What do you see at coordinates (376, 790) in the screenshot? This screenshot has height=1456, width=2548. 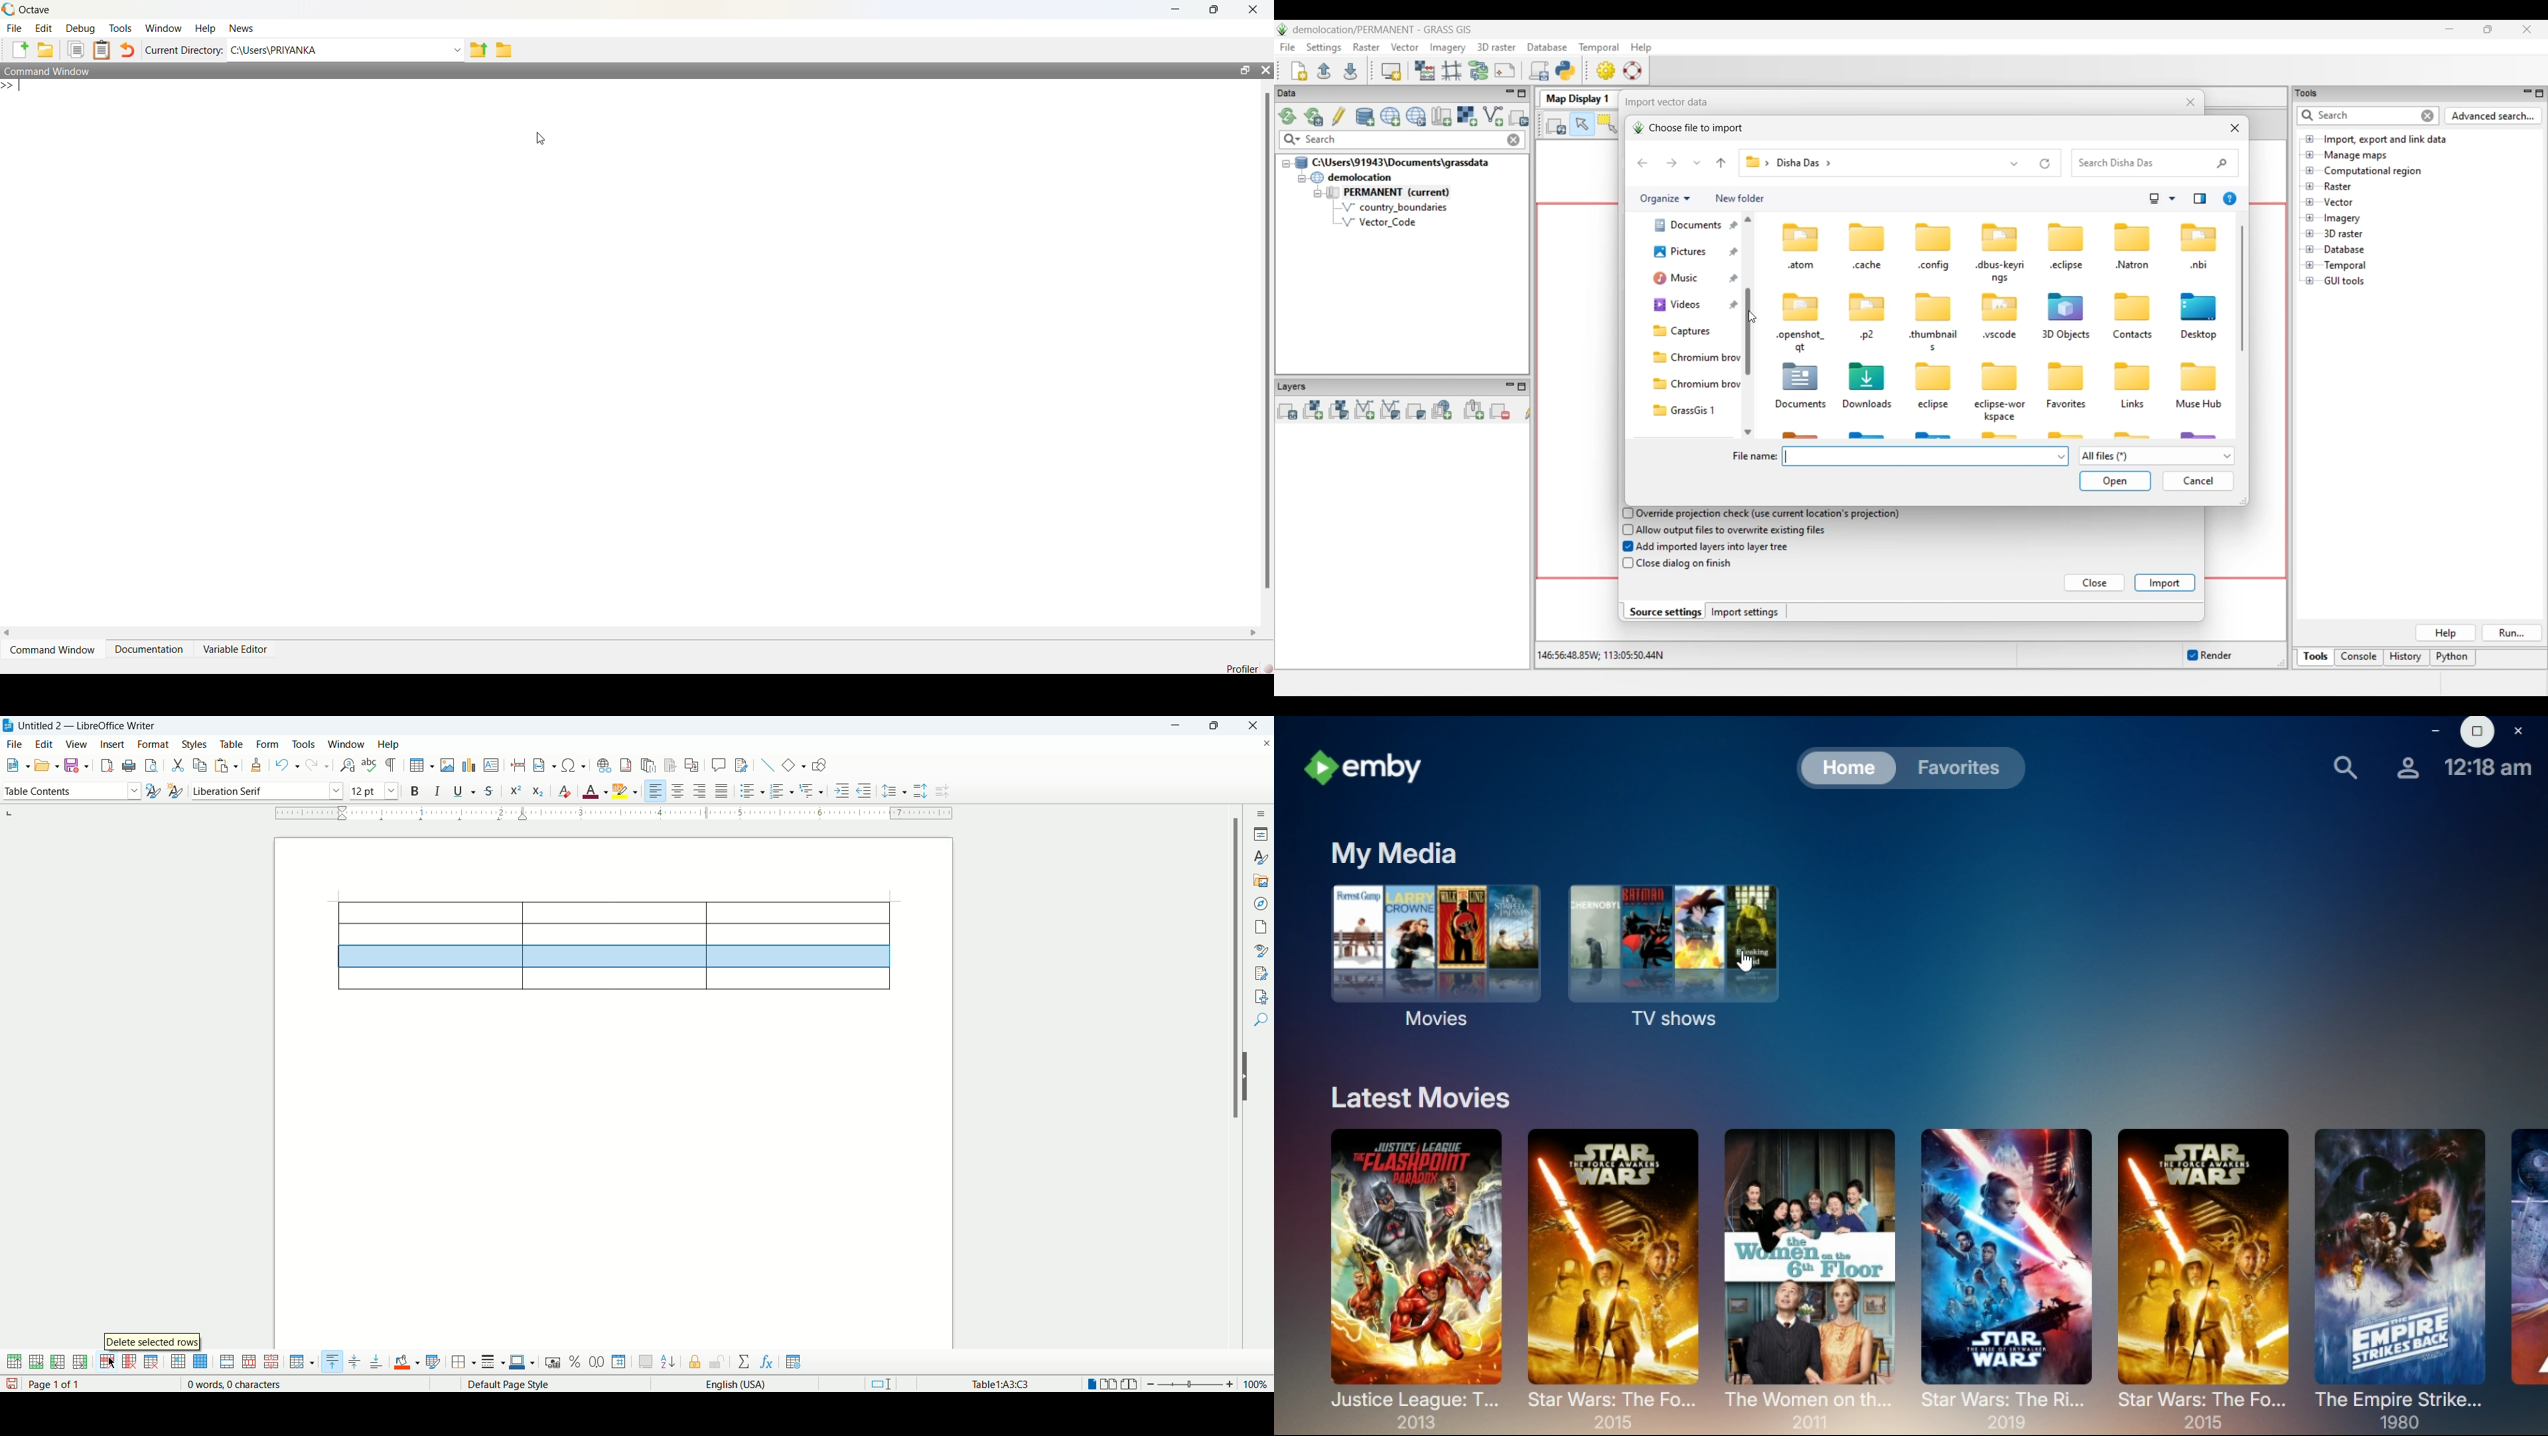 I see `font size` at bounding box center [376, 790].